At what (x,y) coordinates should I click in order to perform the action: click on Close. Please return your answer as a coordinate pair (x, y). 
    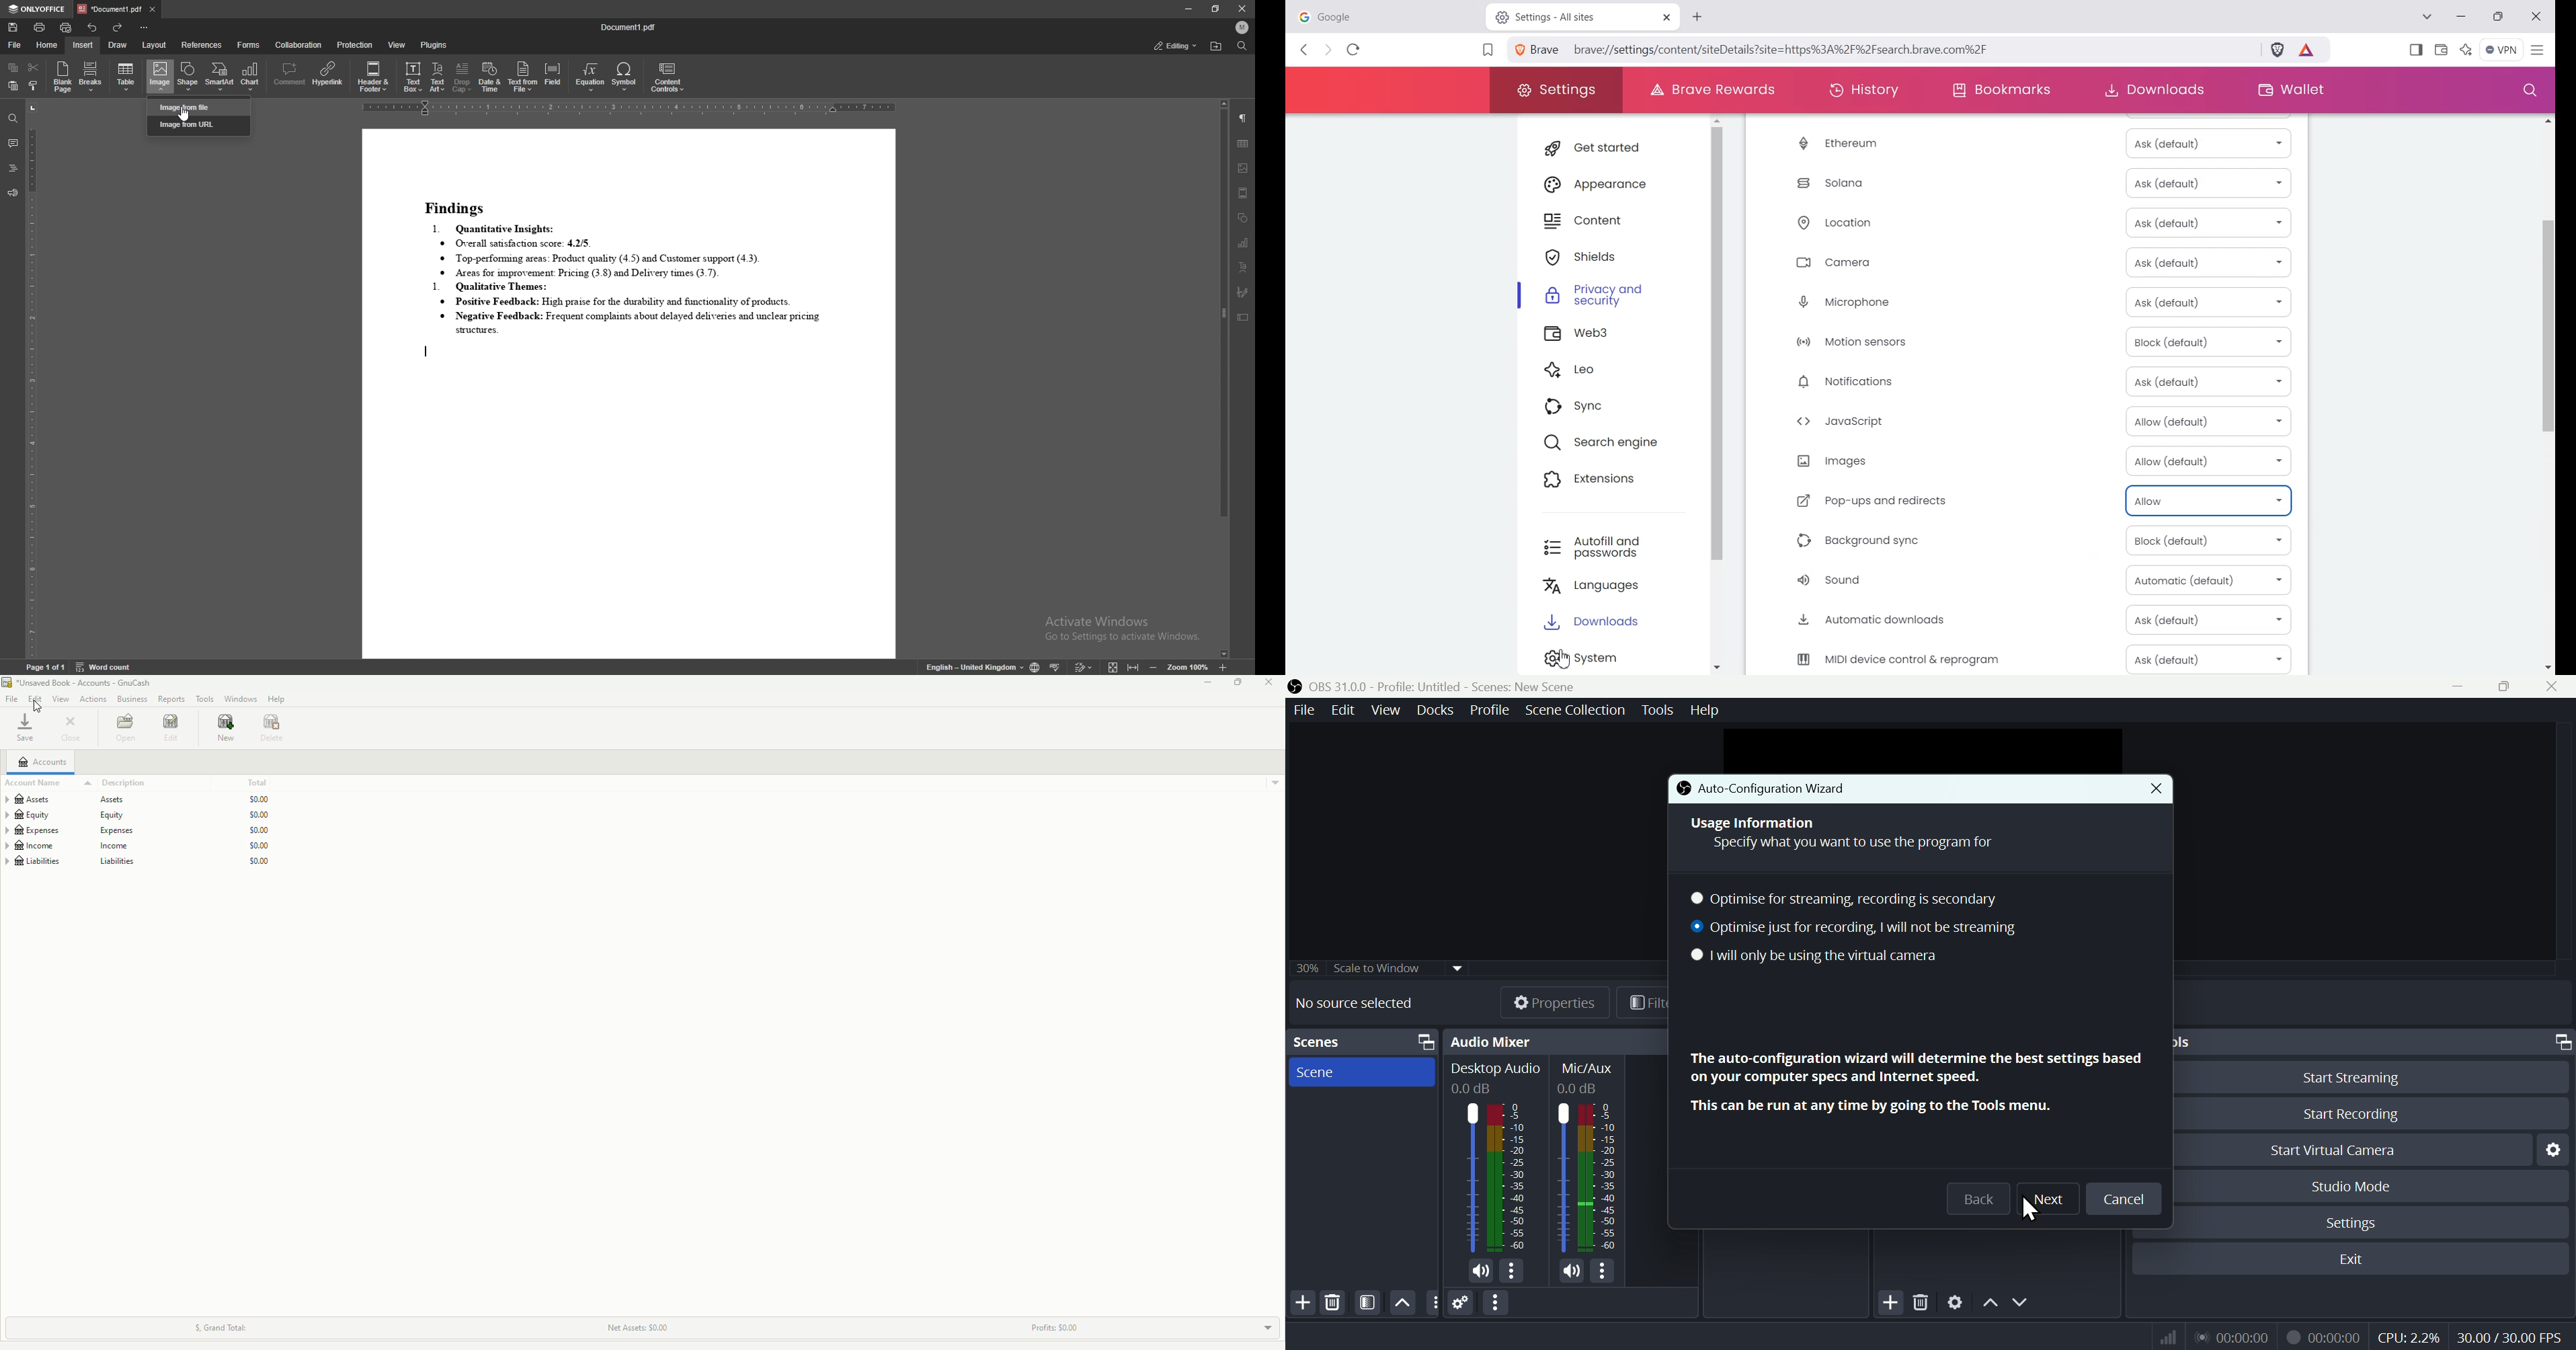
    Looking at the image, I should click on (70, 730).